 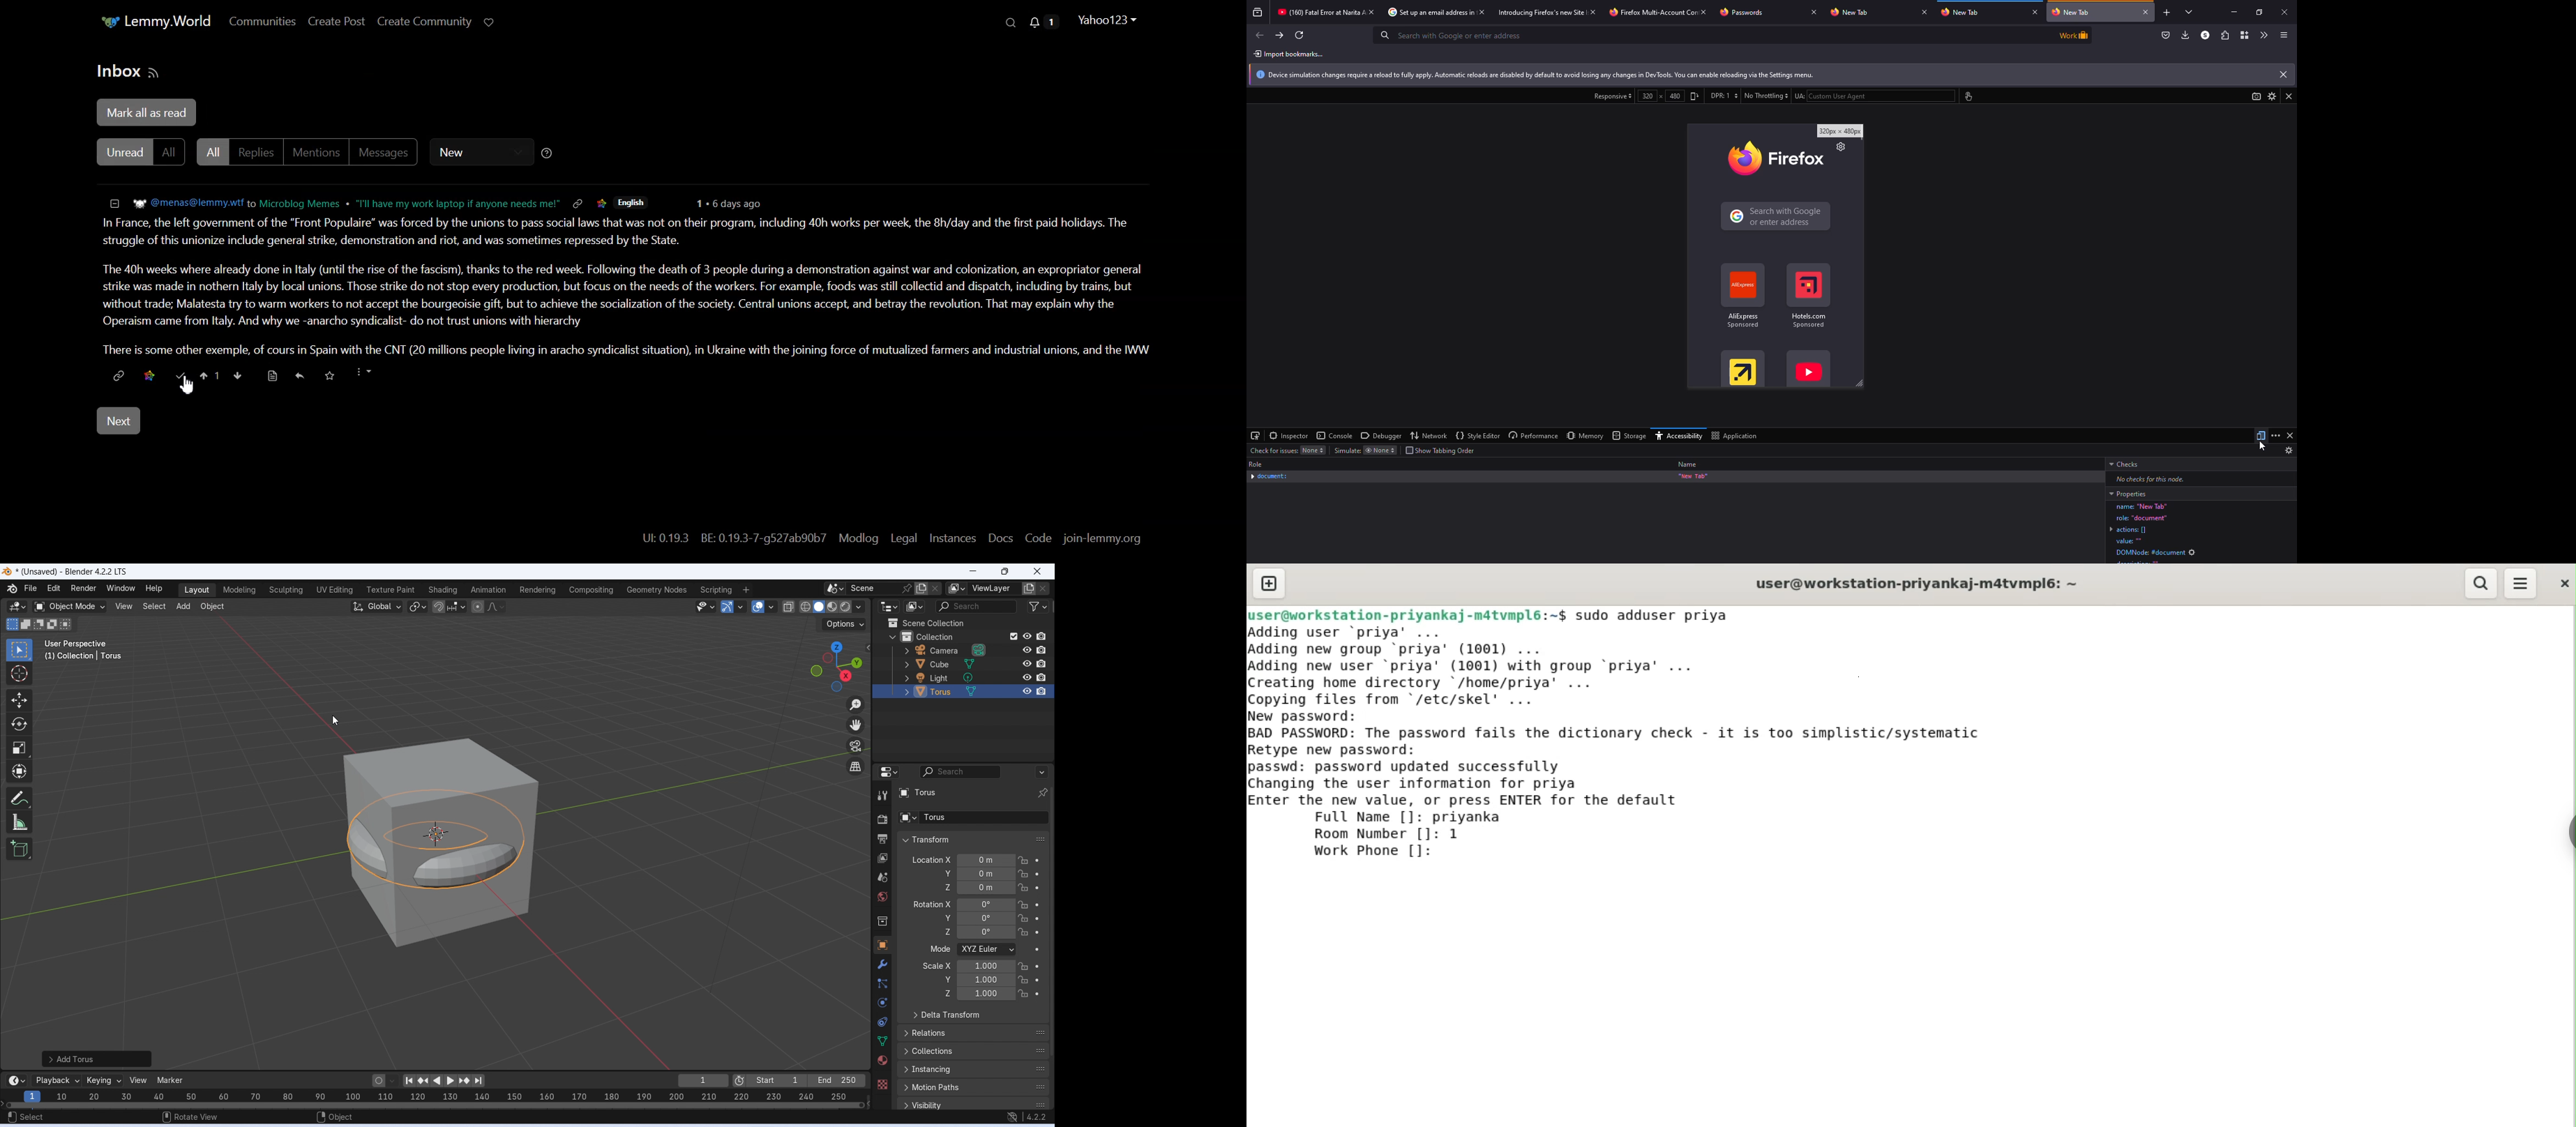 I want to click on adjust, so click(x=1696, y=96).